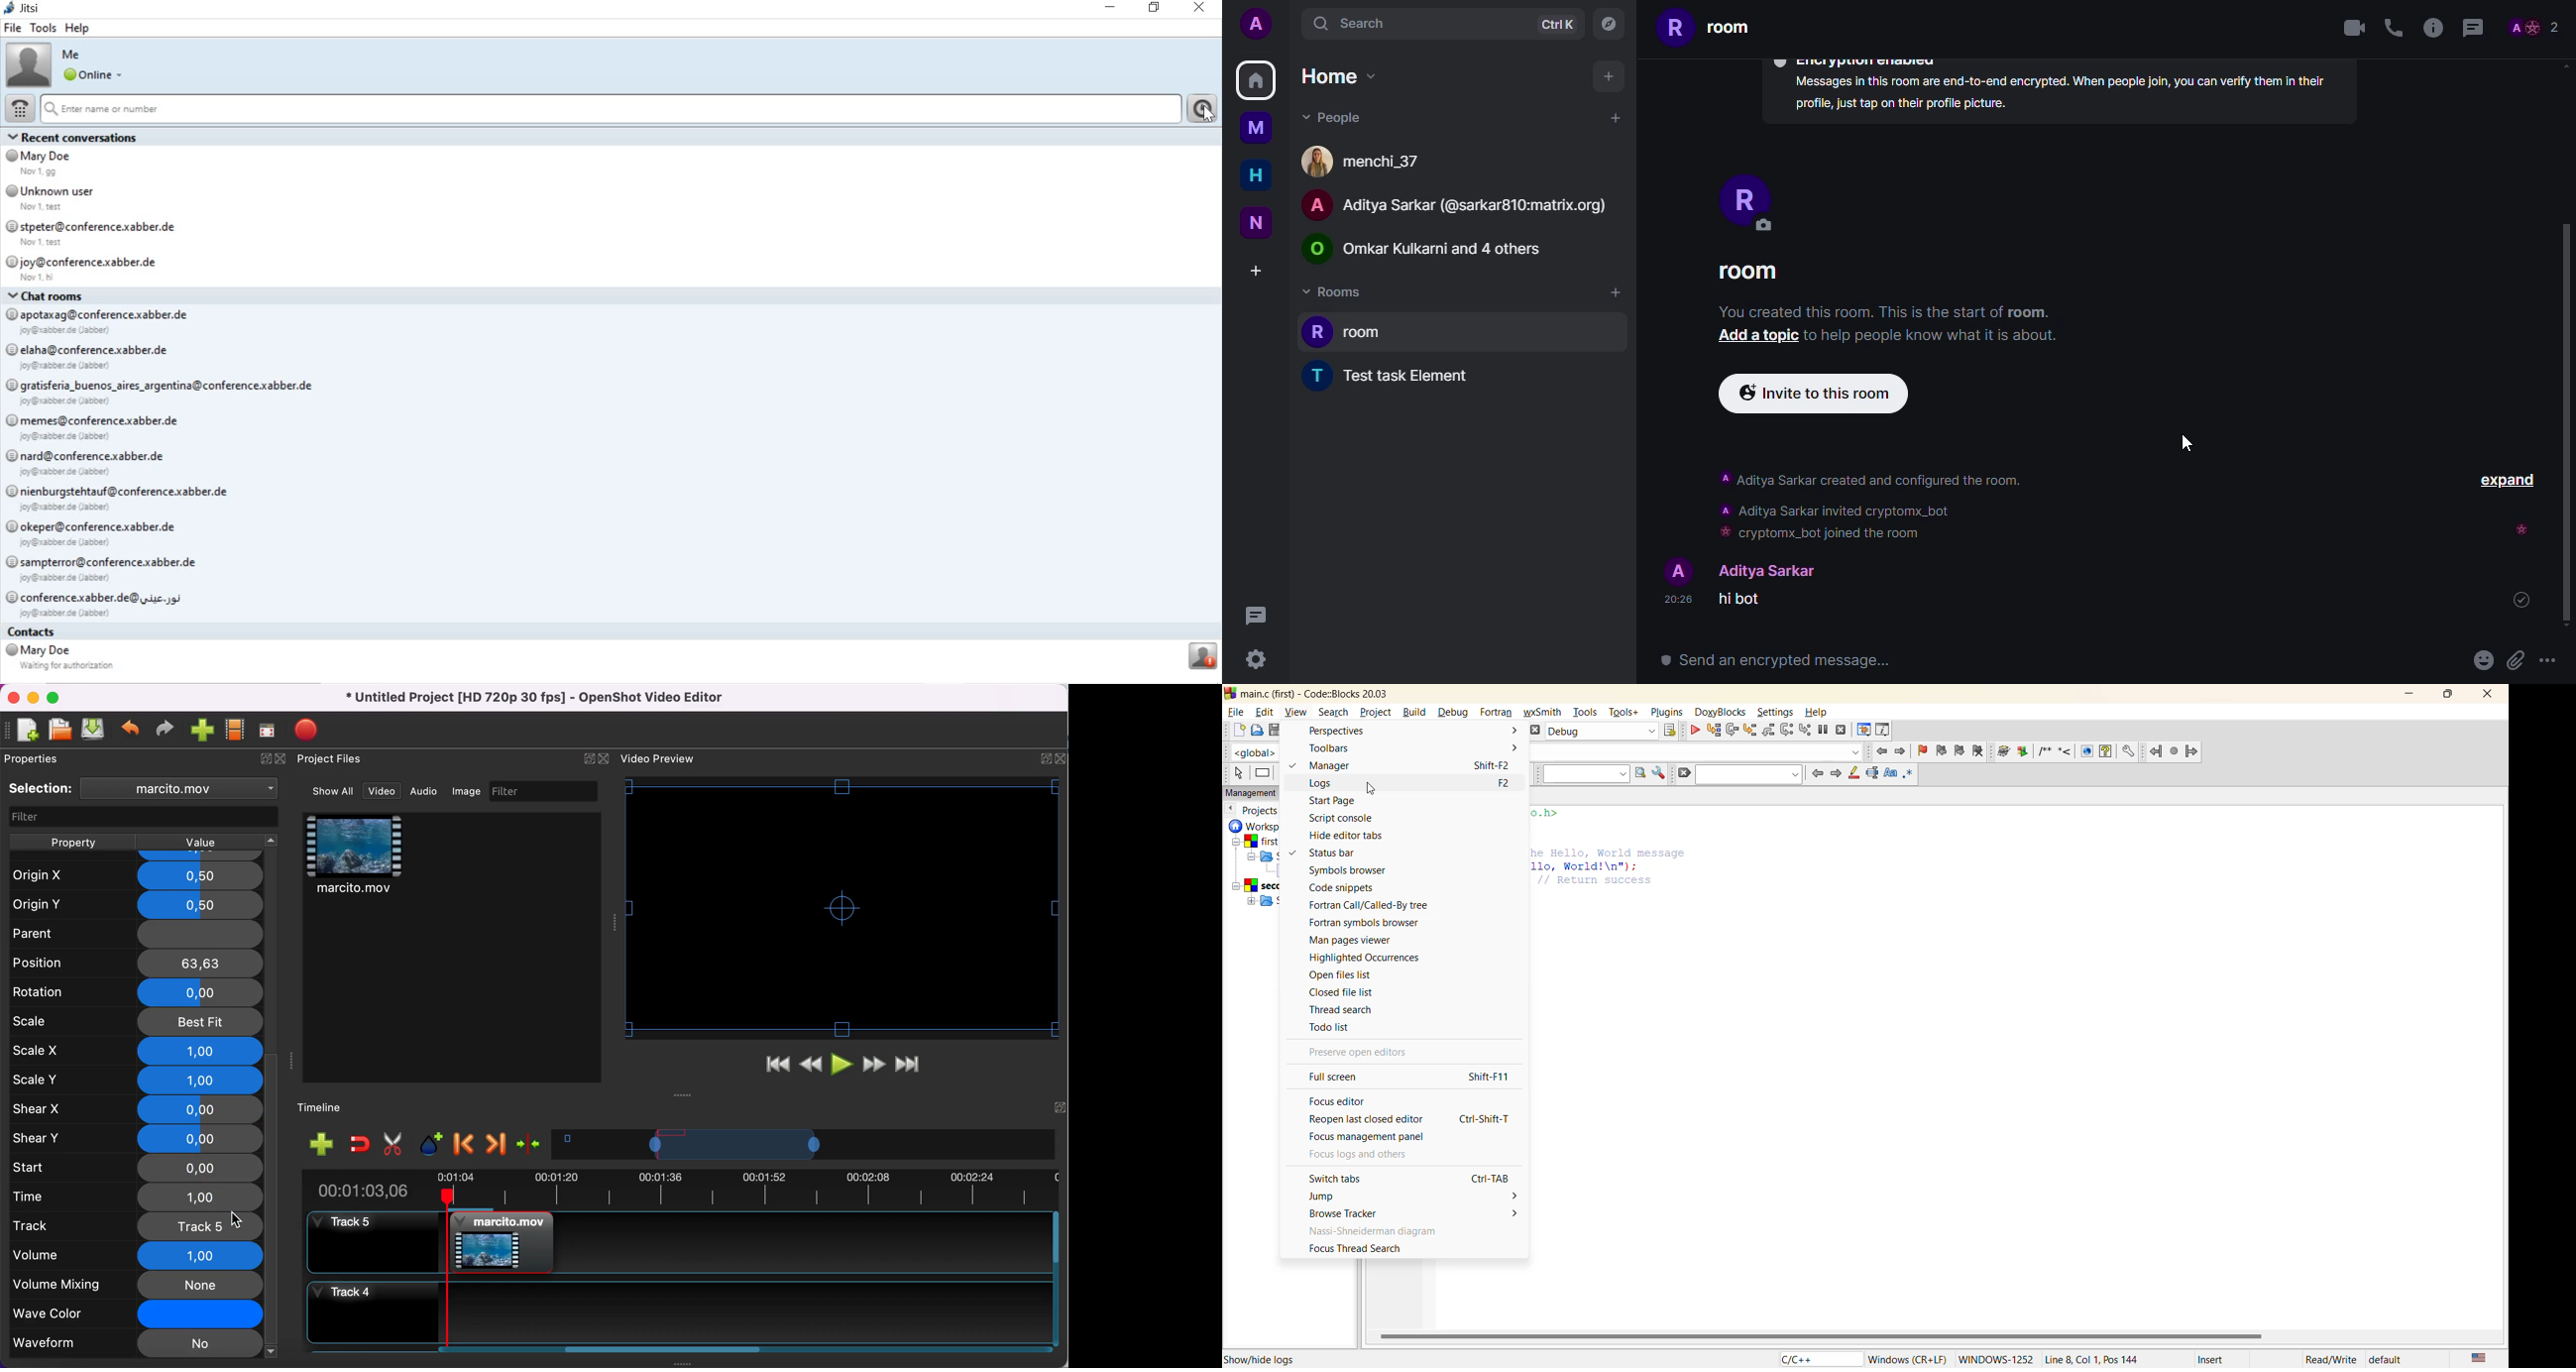 This screenshot has width=2576, height=1372. What do you see at coordinates (1807, 730) in the screenshot?
I see `step into instruction` at bounding box center [1807, 730].